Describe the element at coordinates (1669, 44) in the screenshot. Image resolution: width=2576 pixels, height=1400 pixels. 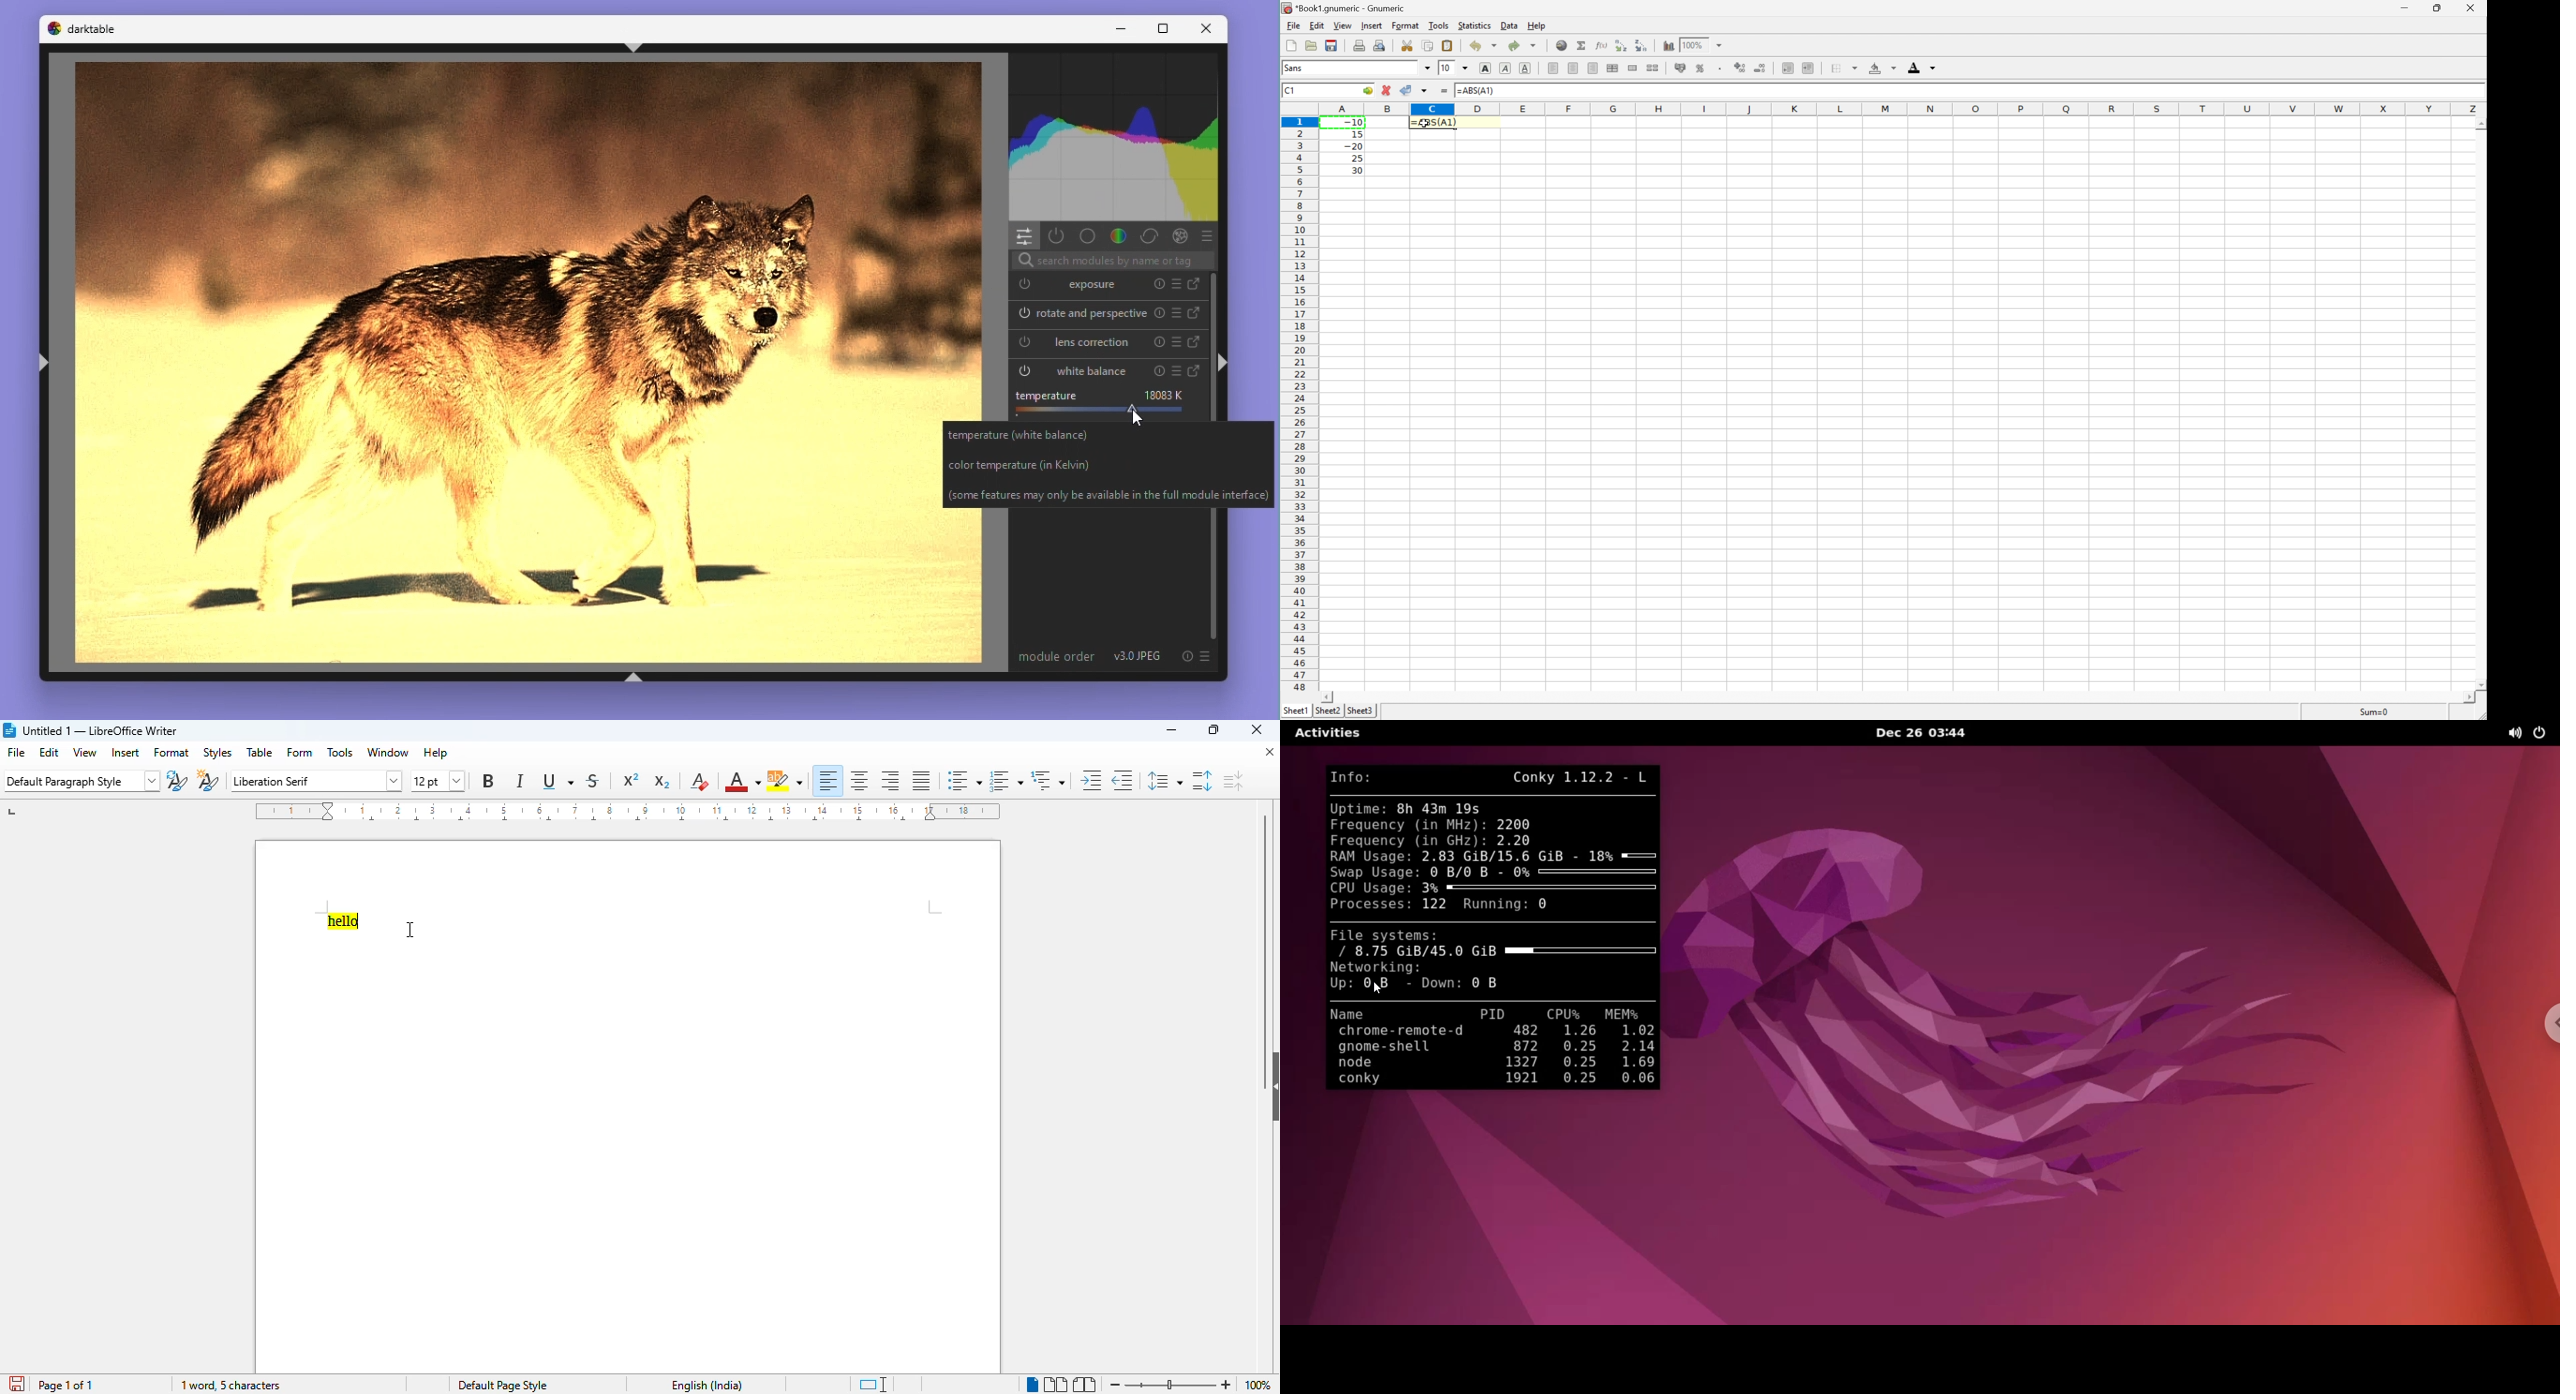
I see `Insert chart` at that location.